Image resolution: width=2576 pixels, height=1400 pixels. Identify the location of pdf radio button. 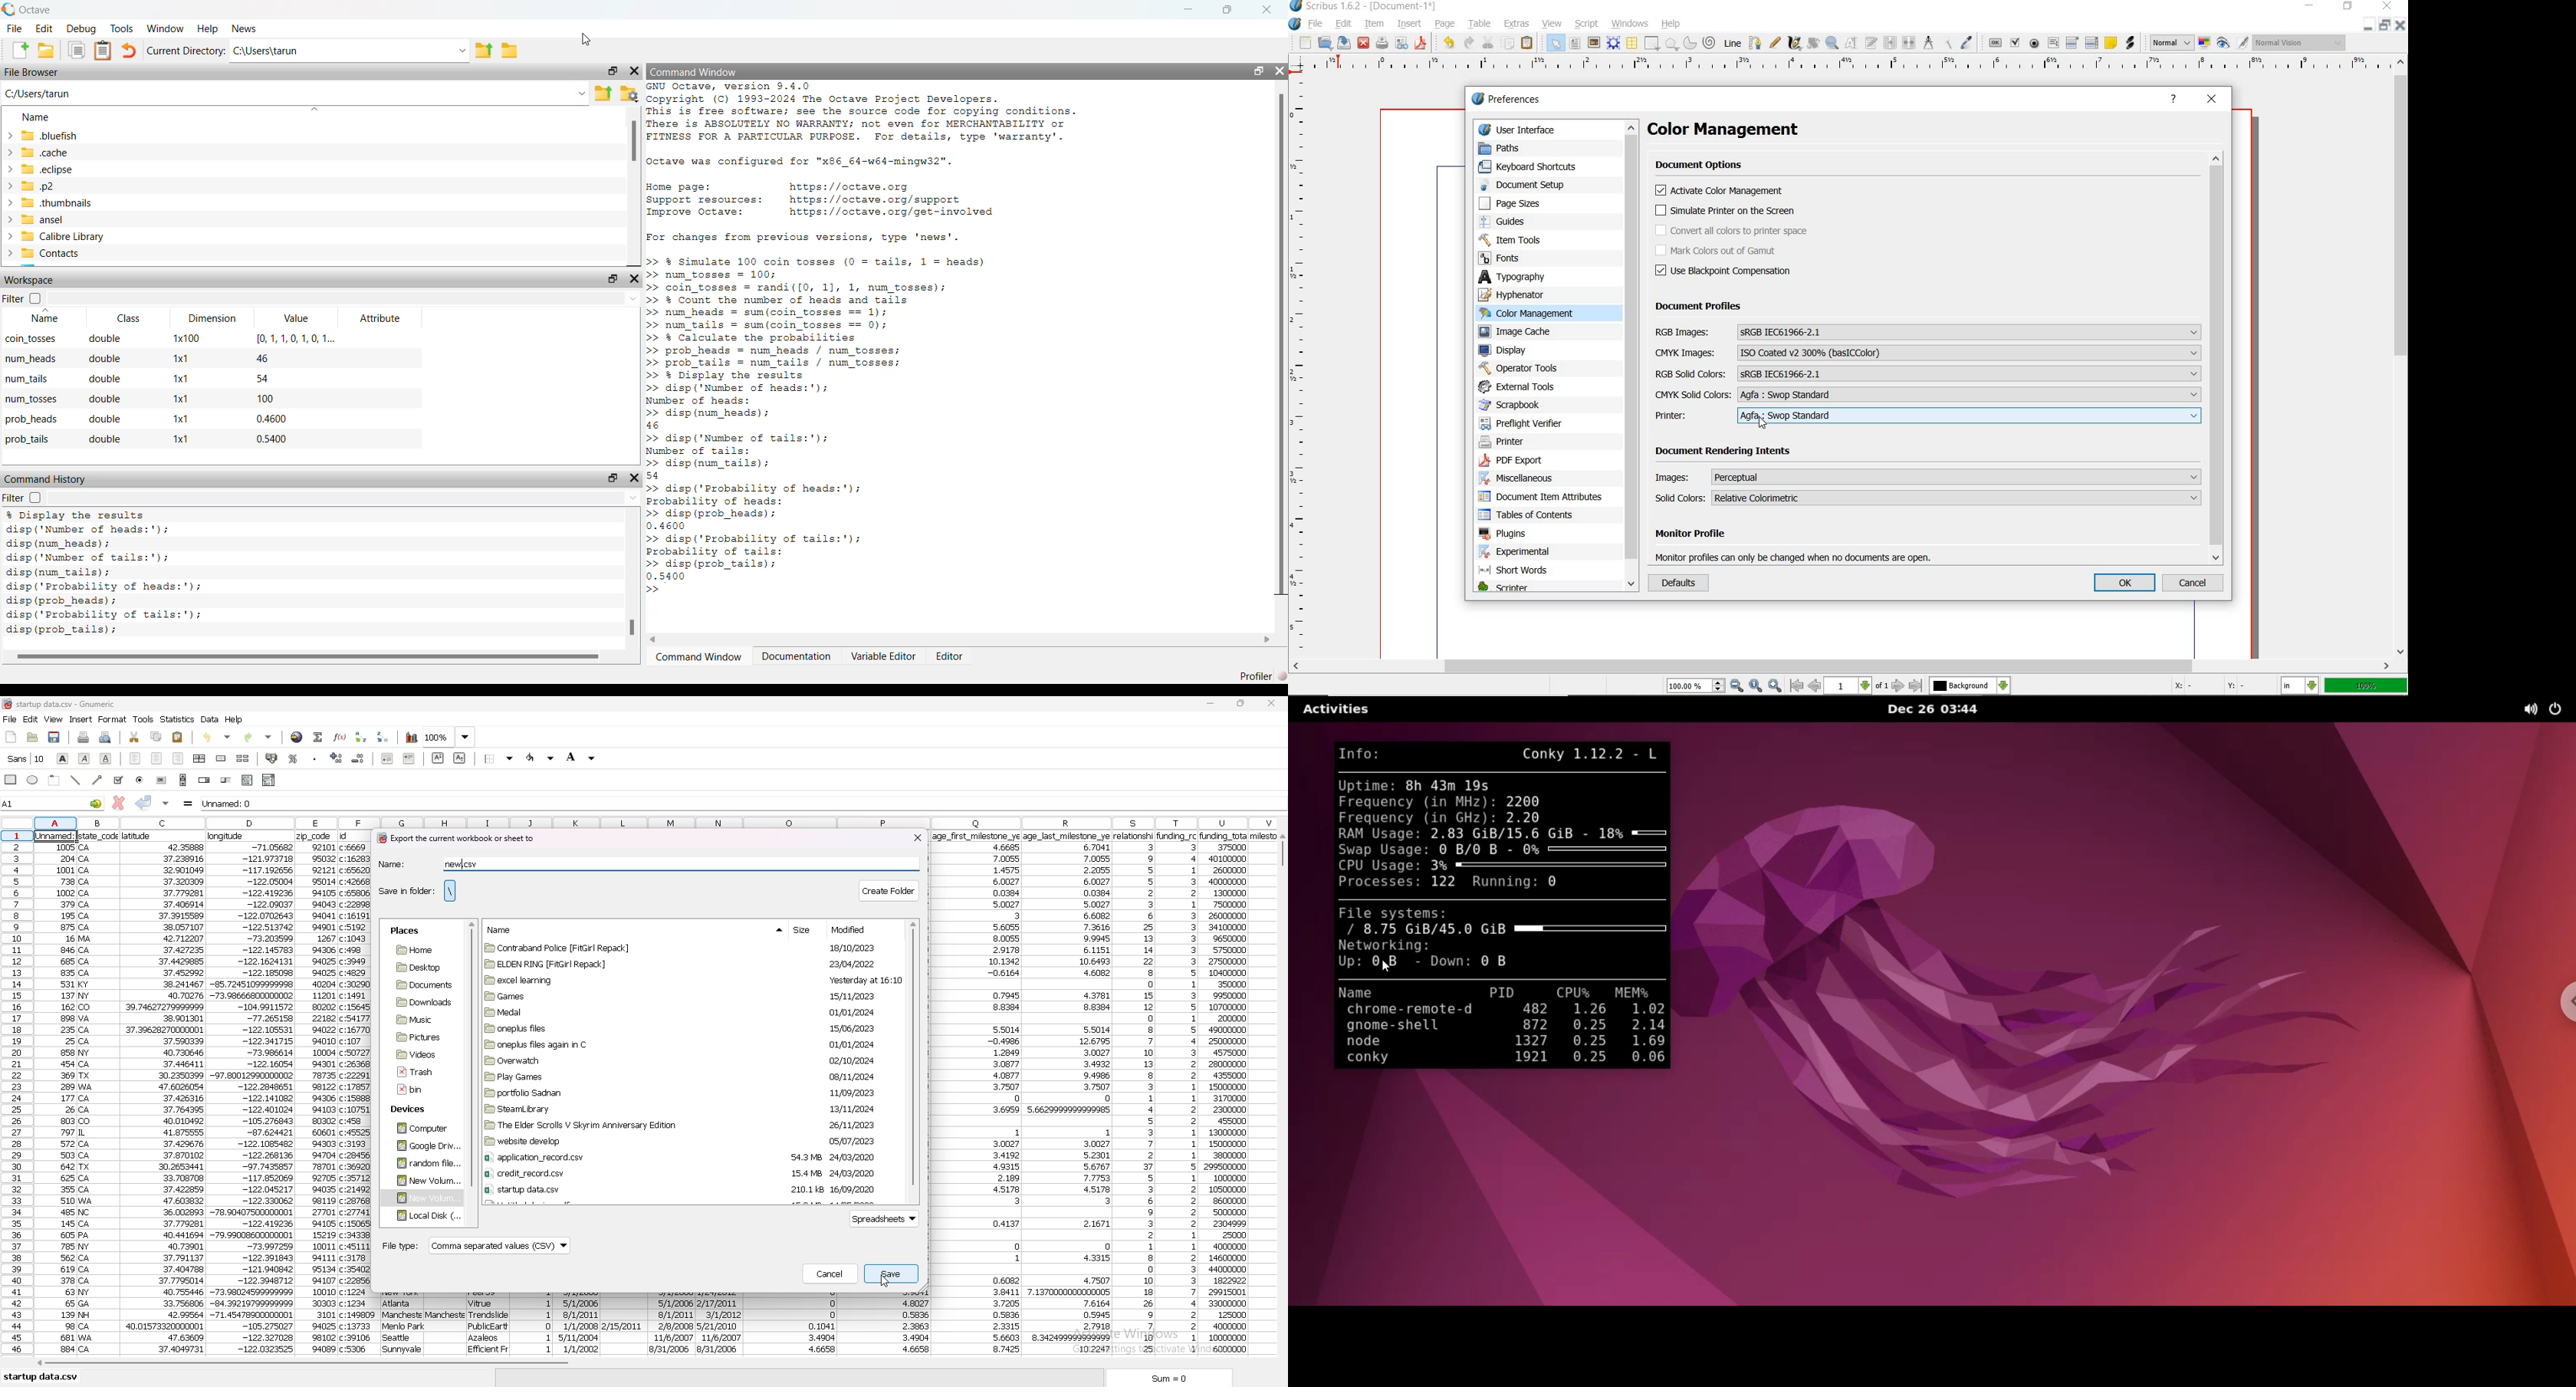
(2034, 44).